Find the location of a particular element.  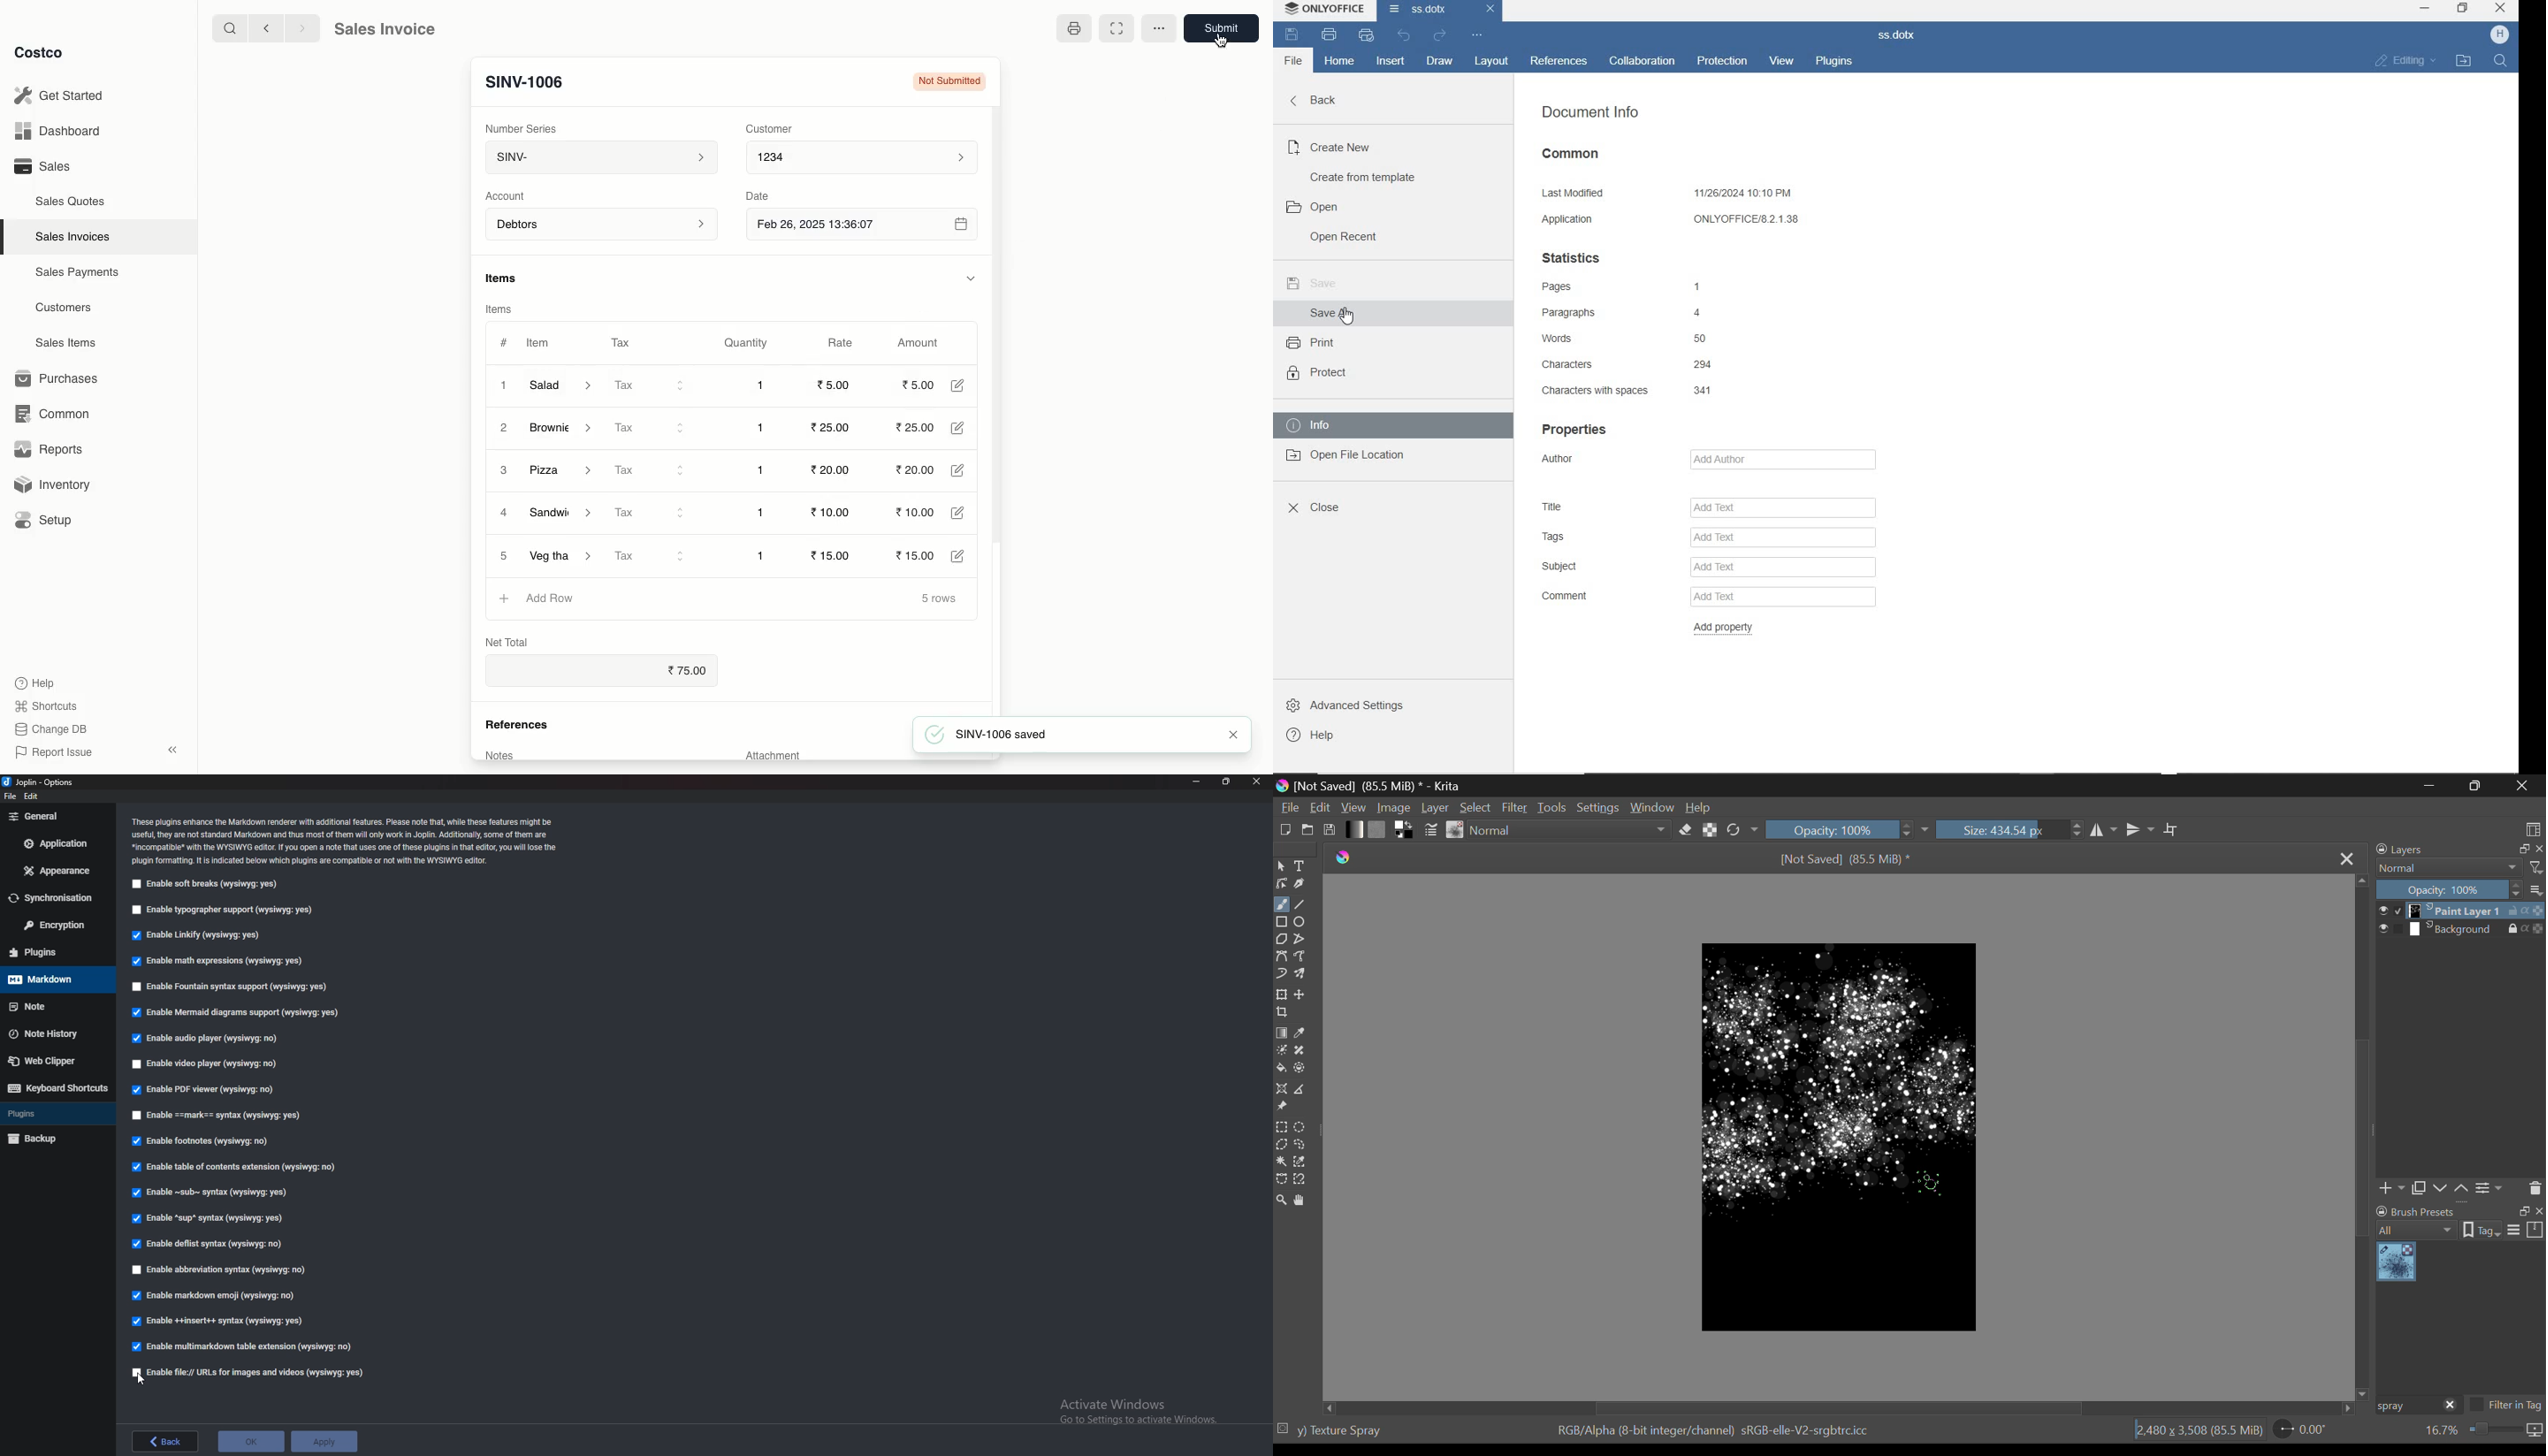

note is located at coordinates (49, 1006).